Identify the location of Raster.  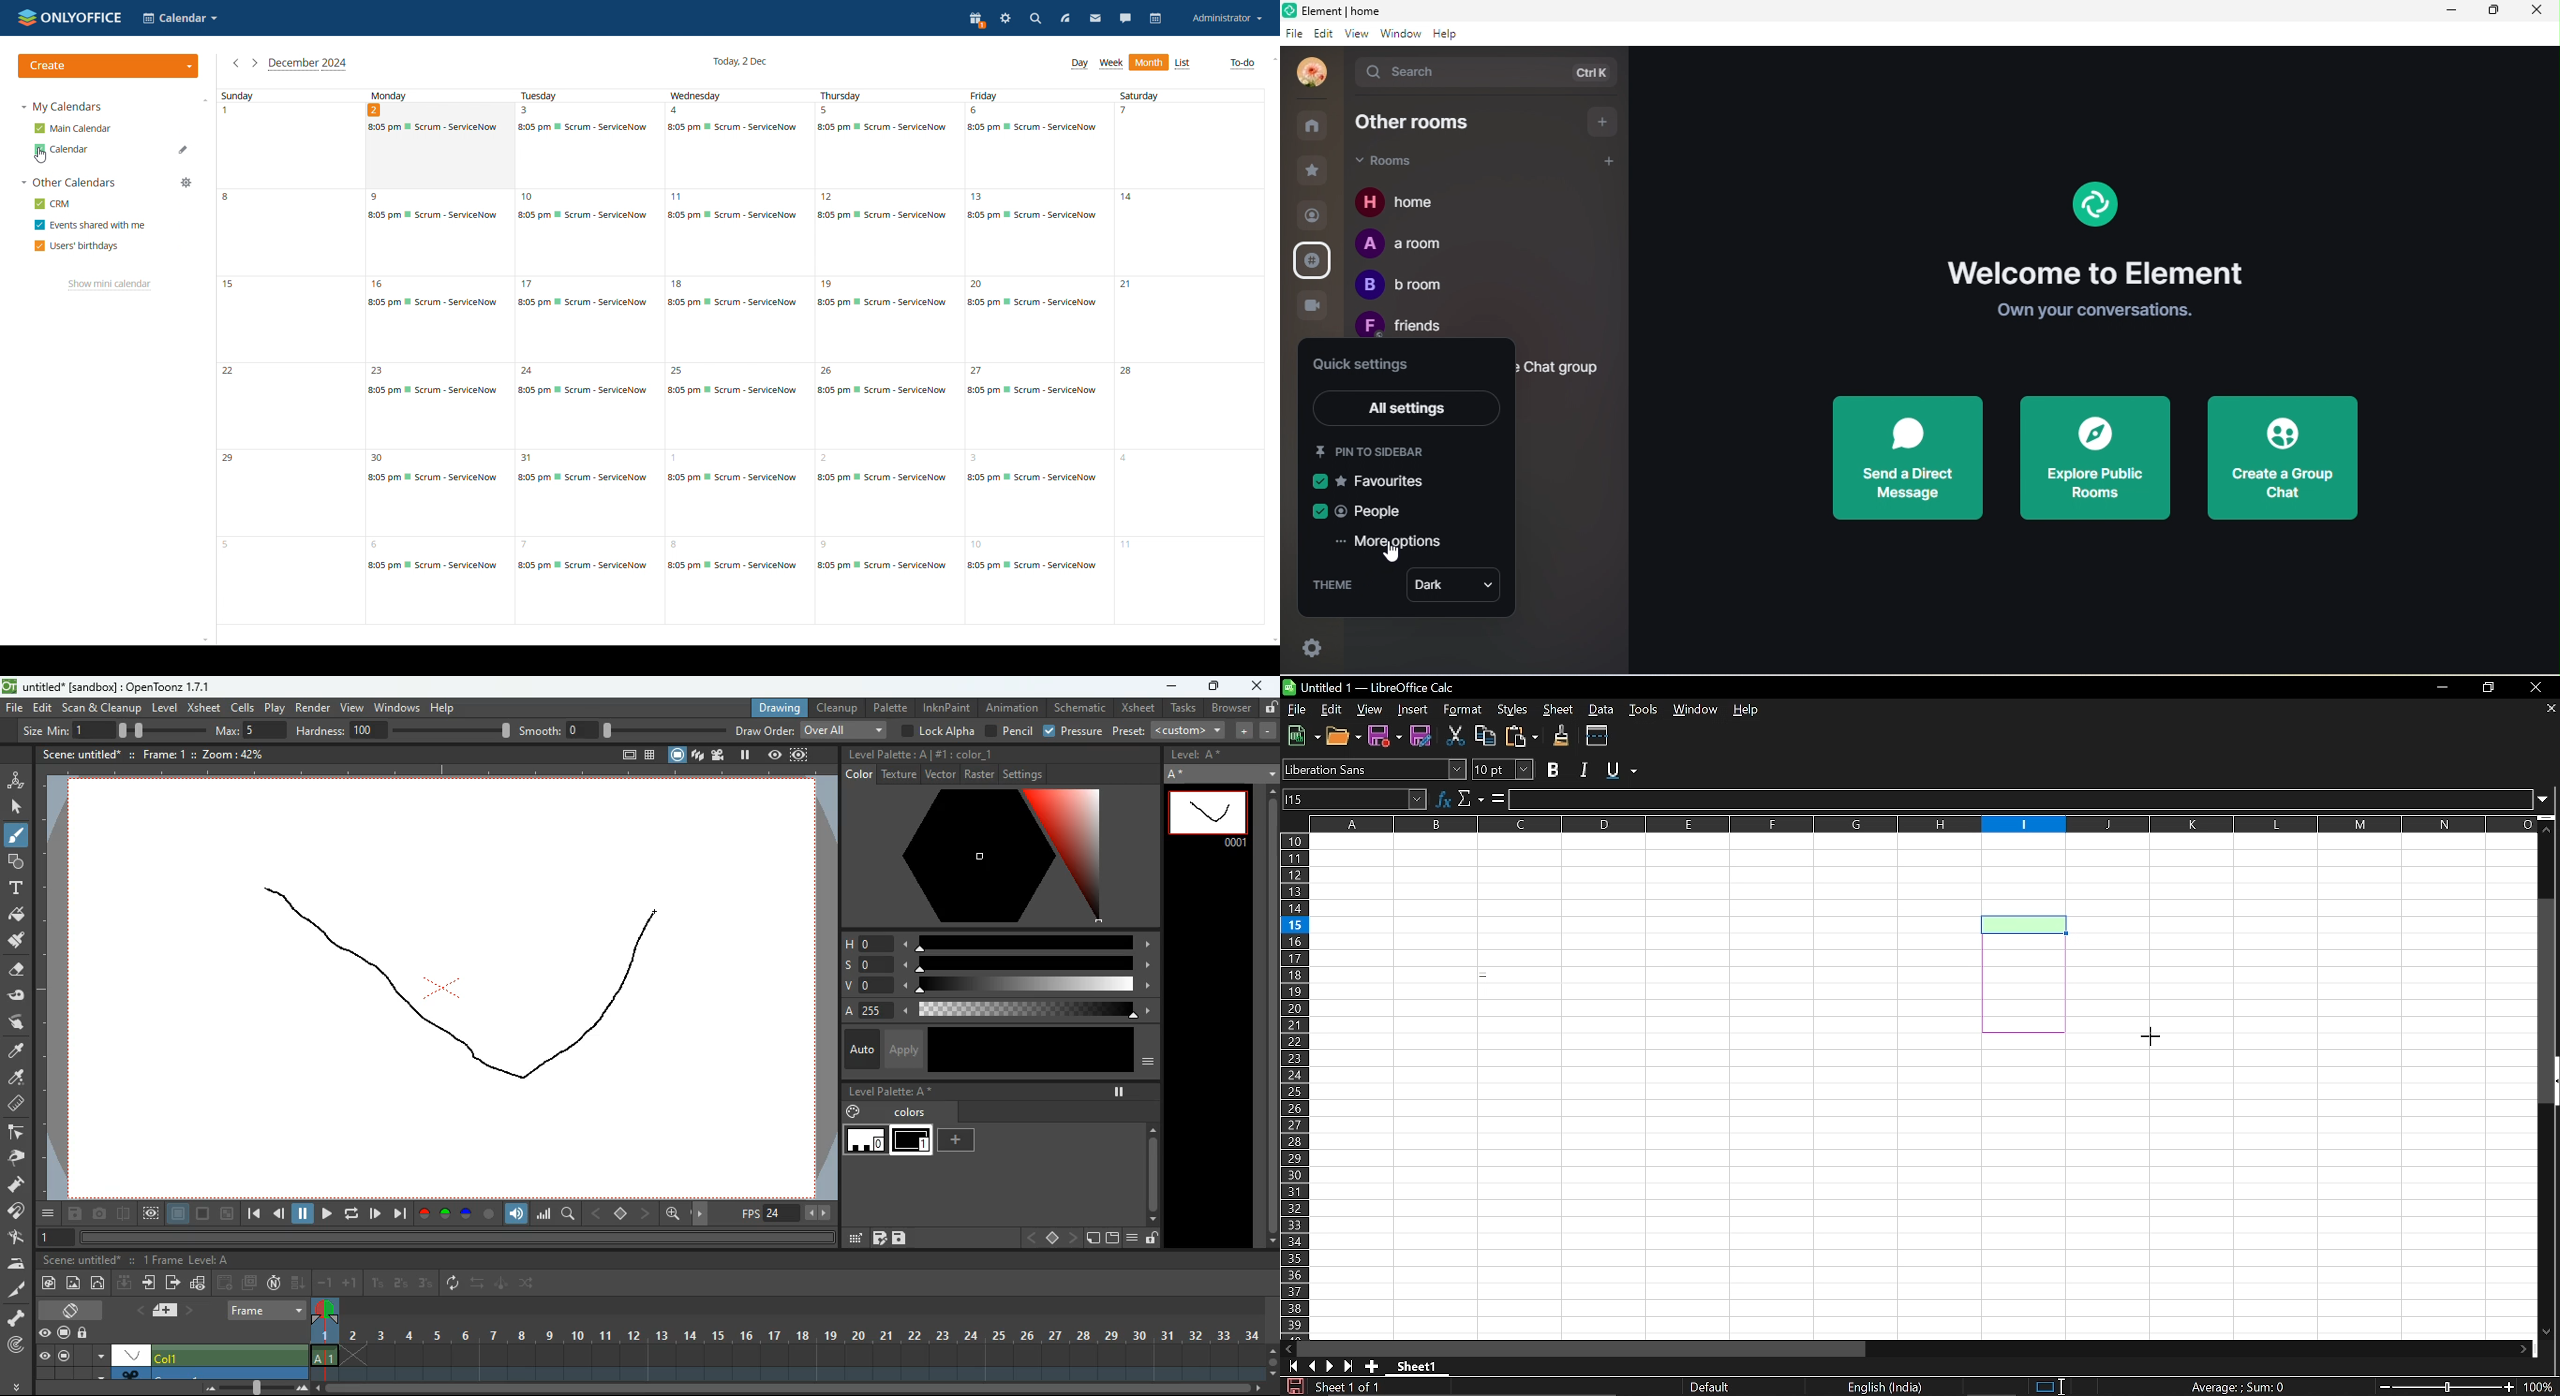
(979, 773).